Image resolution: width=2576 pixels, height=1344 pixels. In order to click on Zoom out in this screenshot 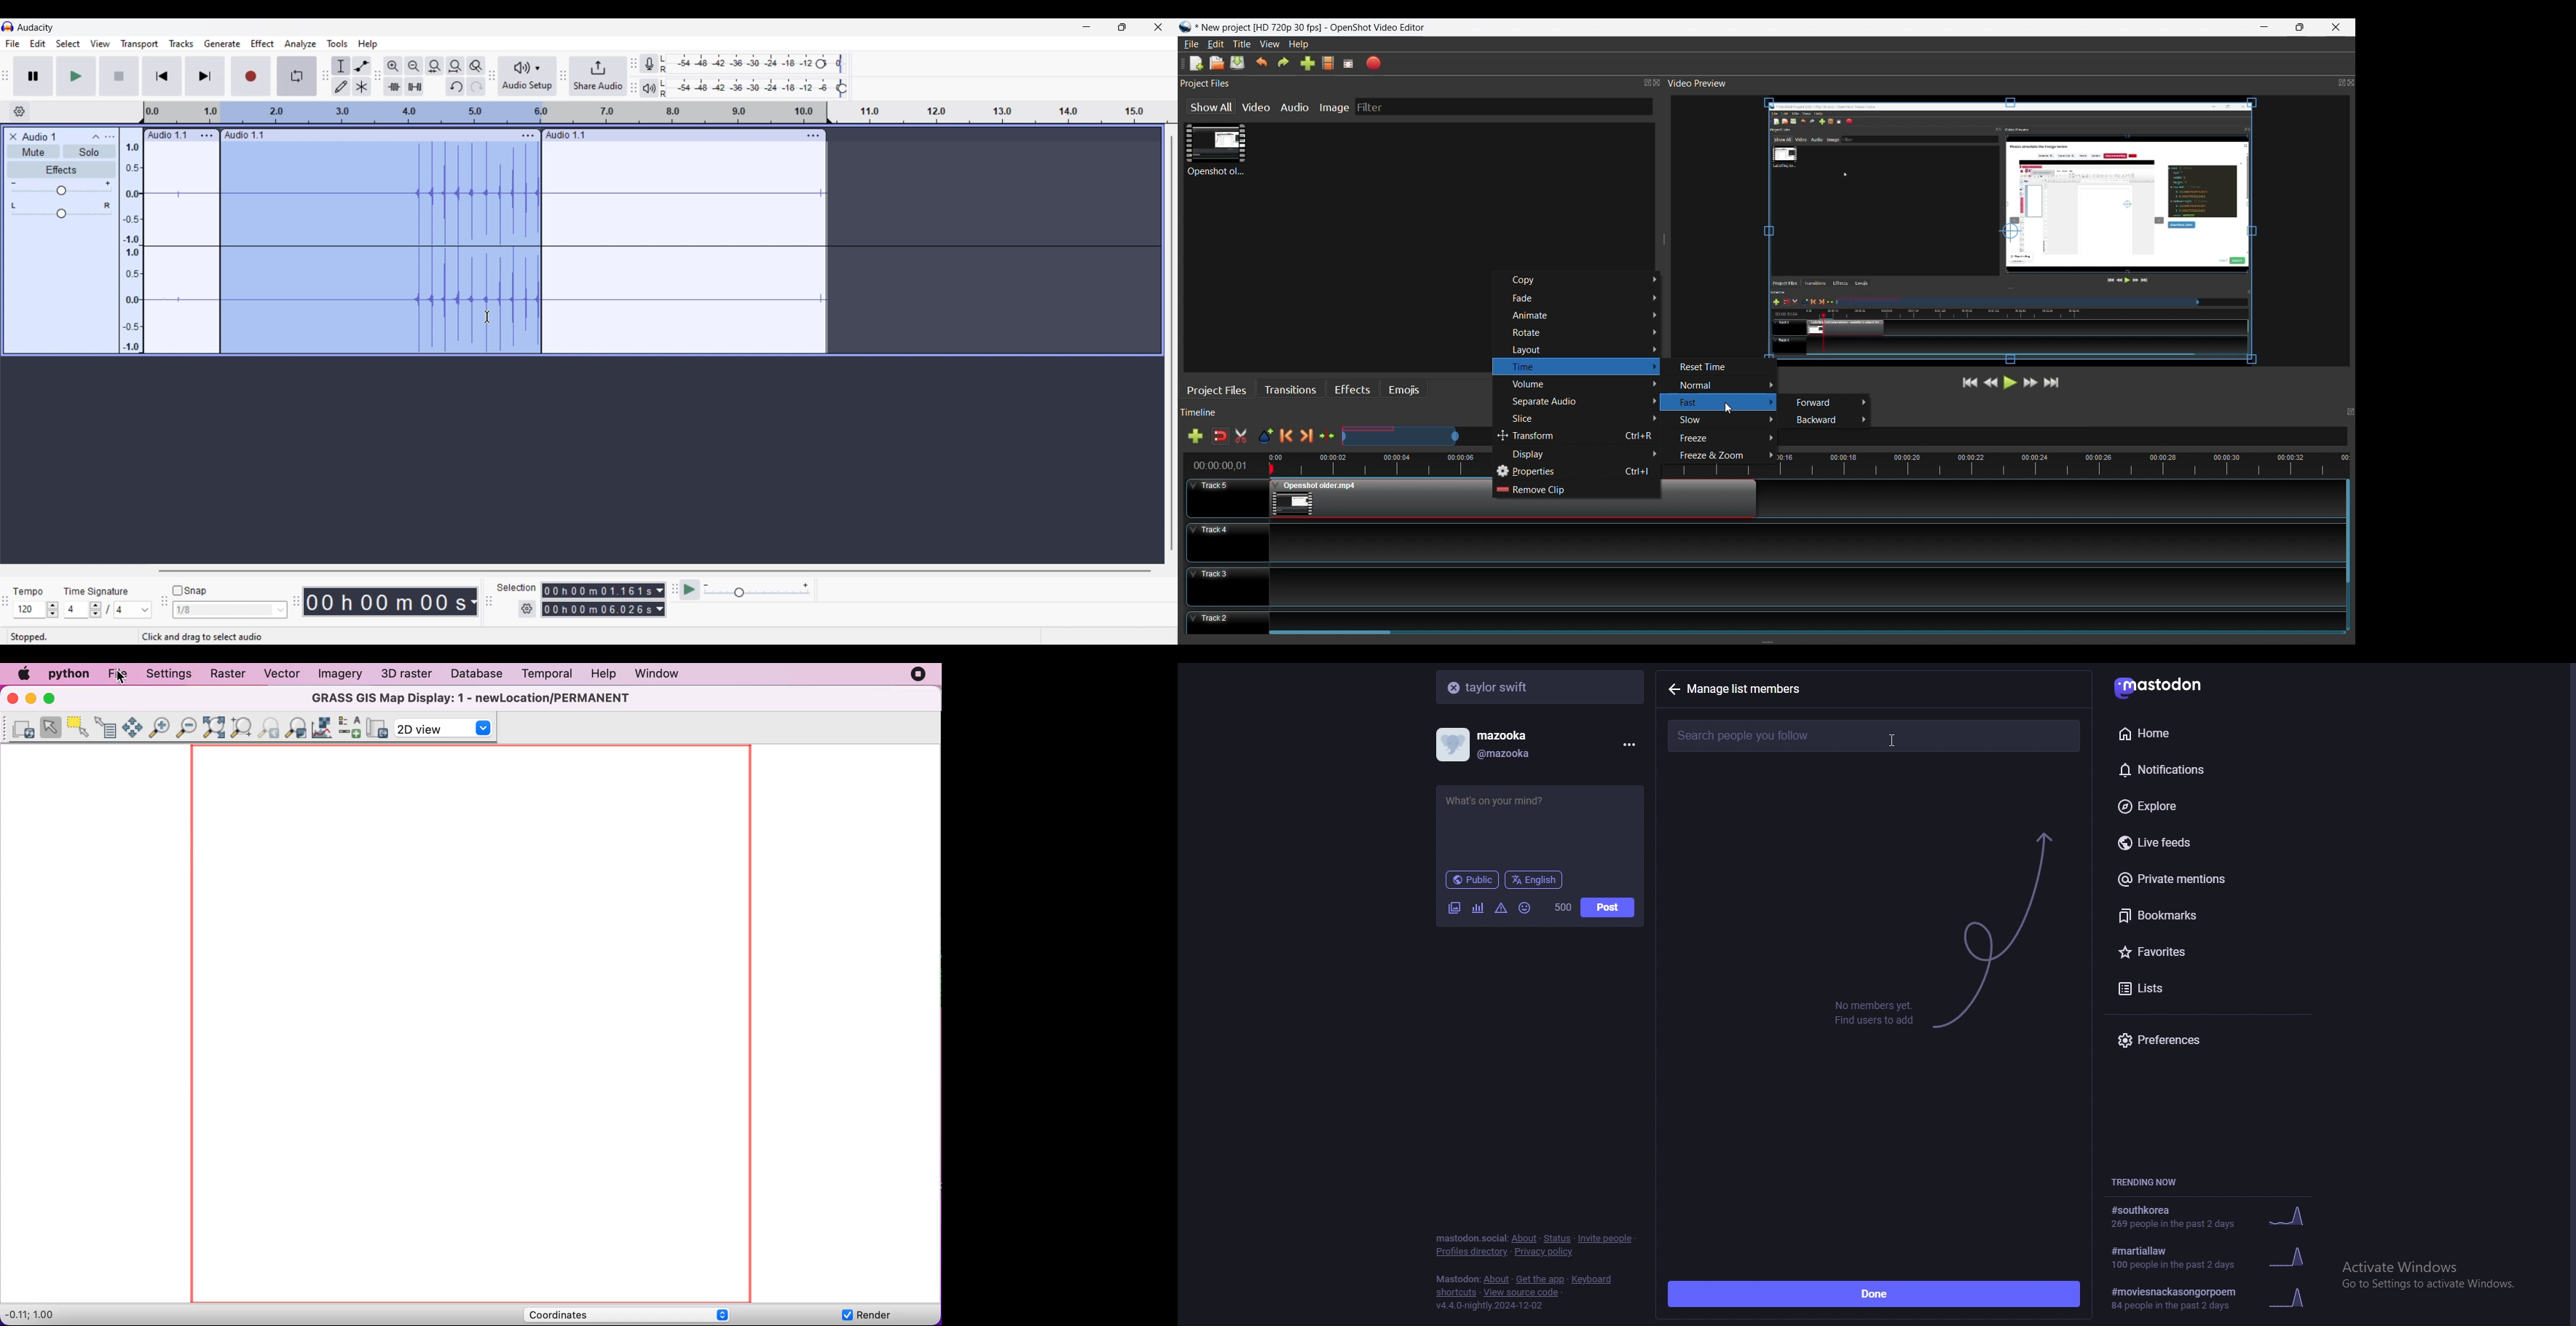, I will do `click(414, 65)`.